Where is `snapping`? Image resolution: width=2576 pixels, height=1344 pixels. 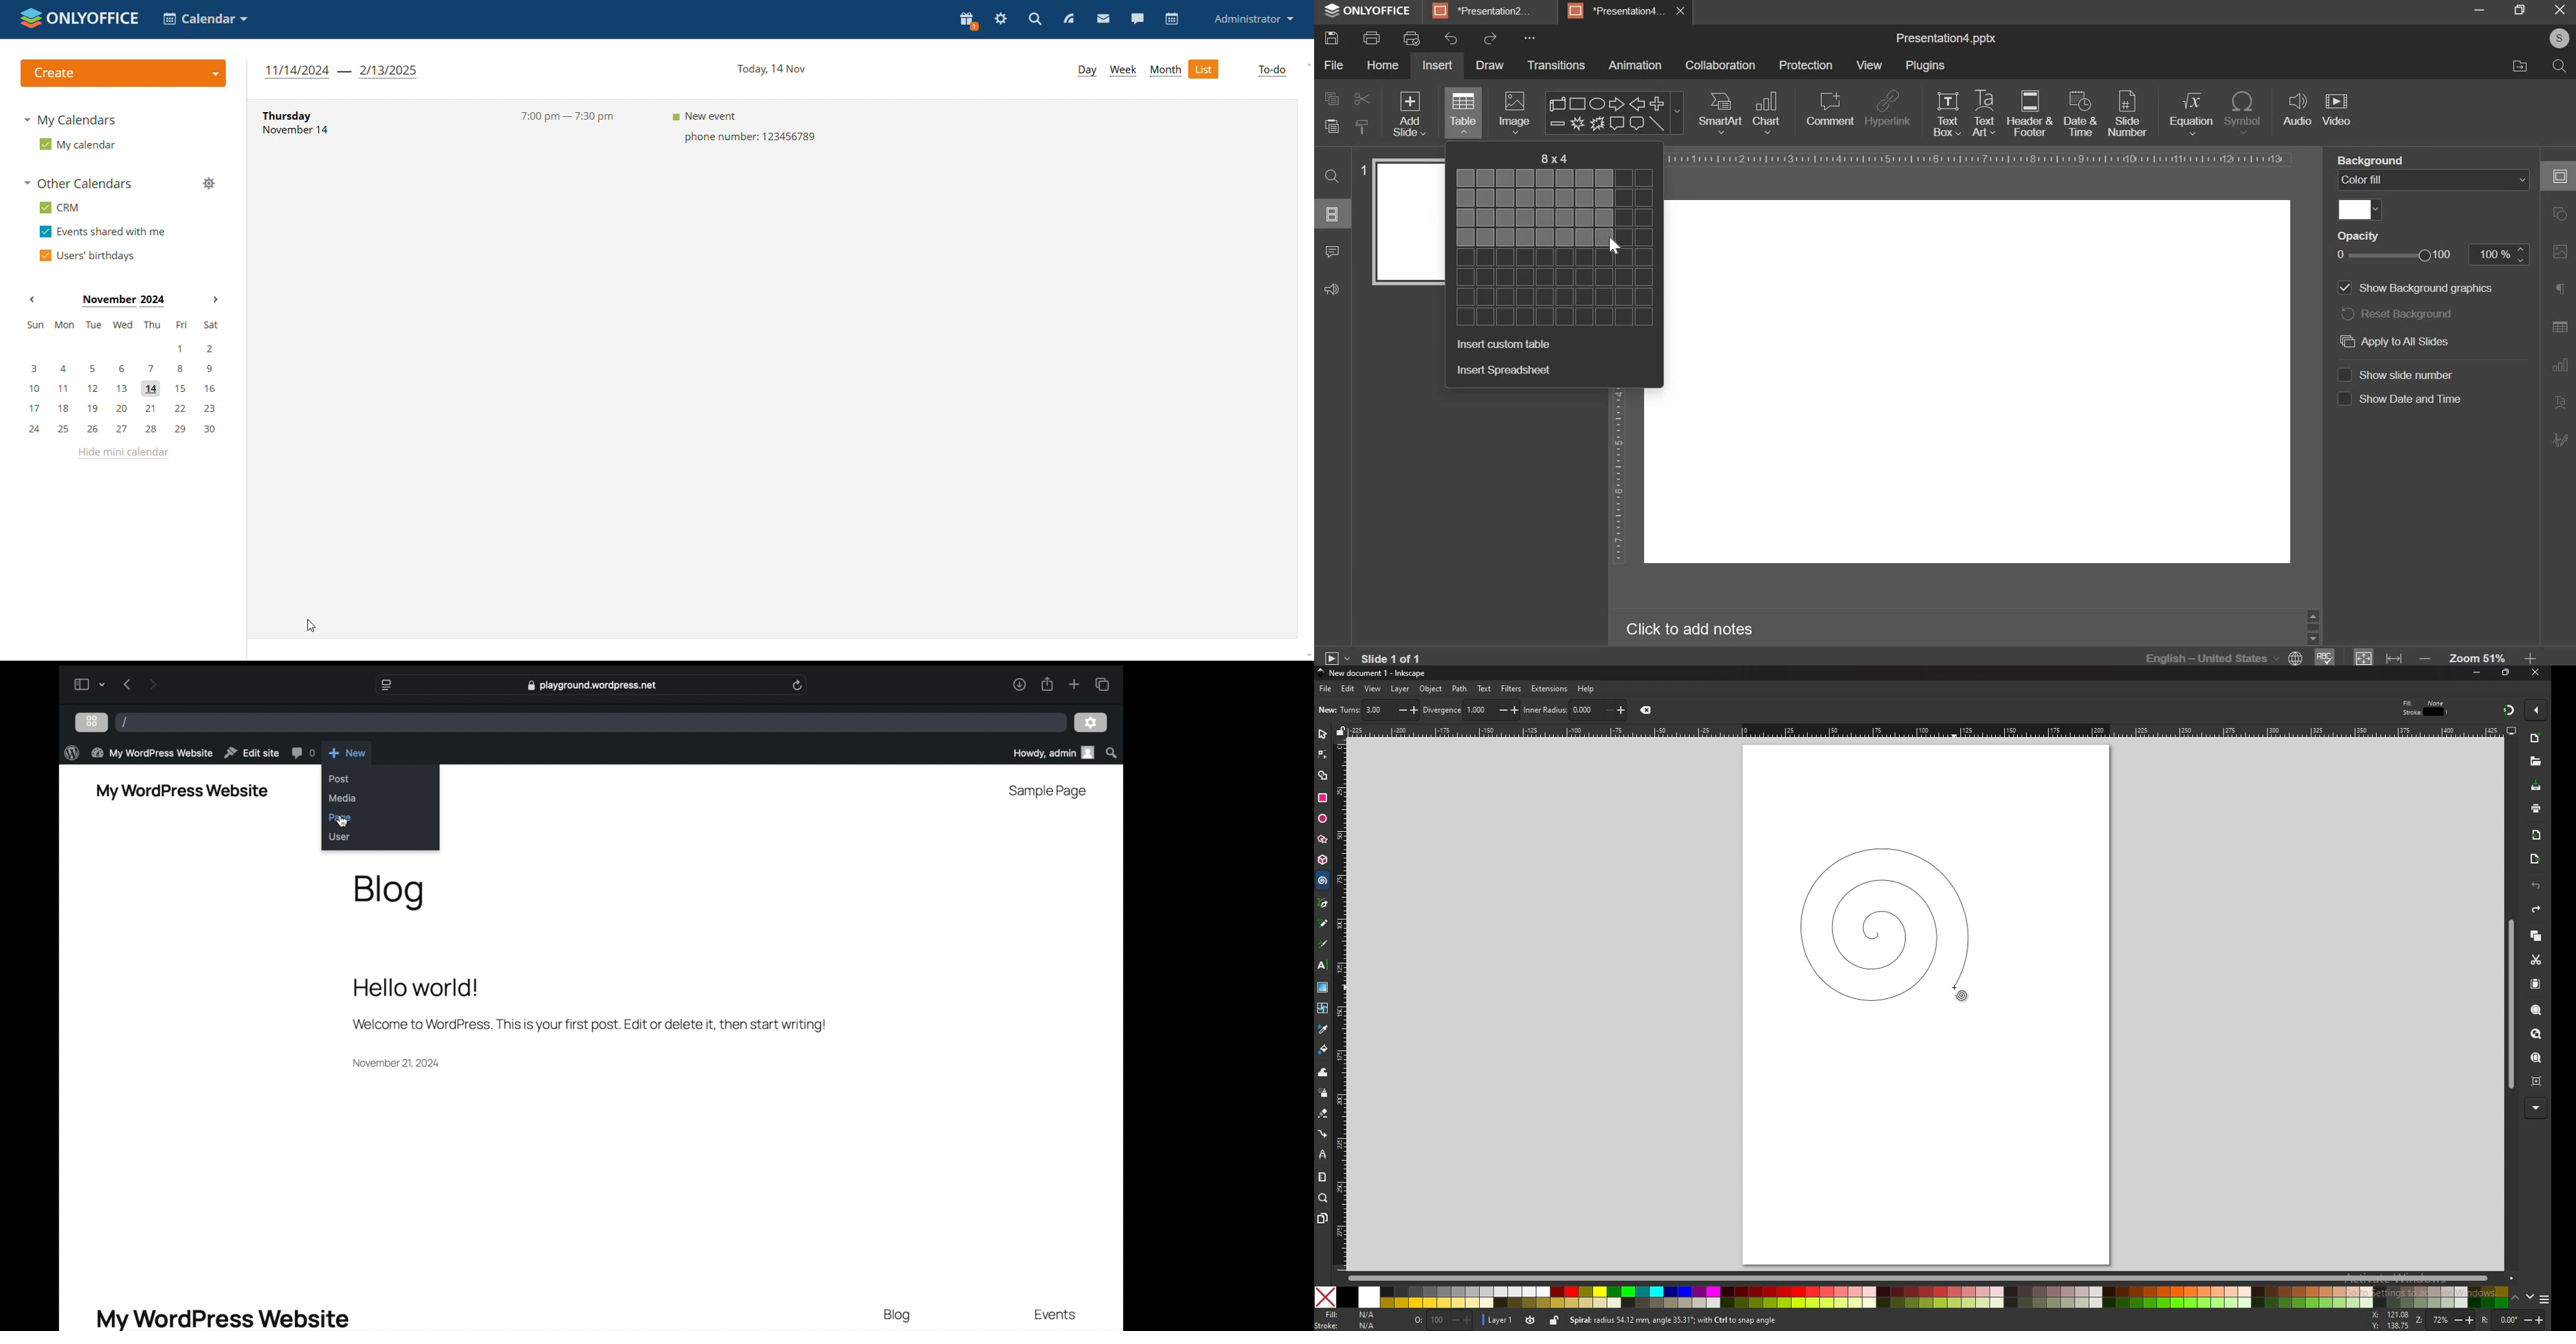 snapping is located at coordinates (2508, 710).